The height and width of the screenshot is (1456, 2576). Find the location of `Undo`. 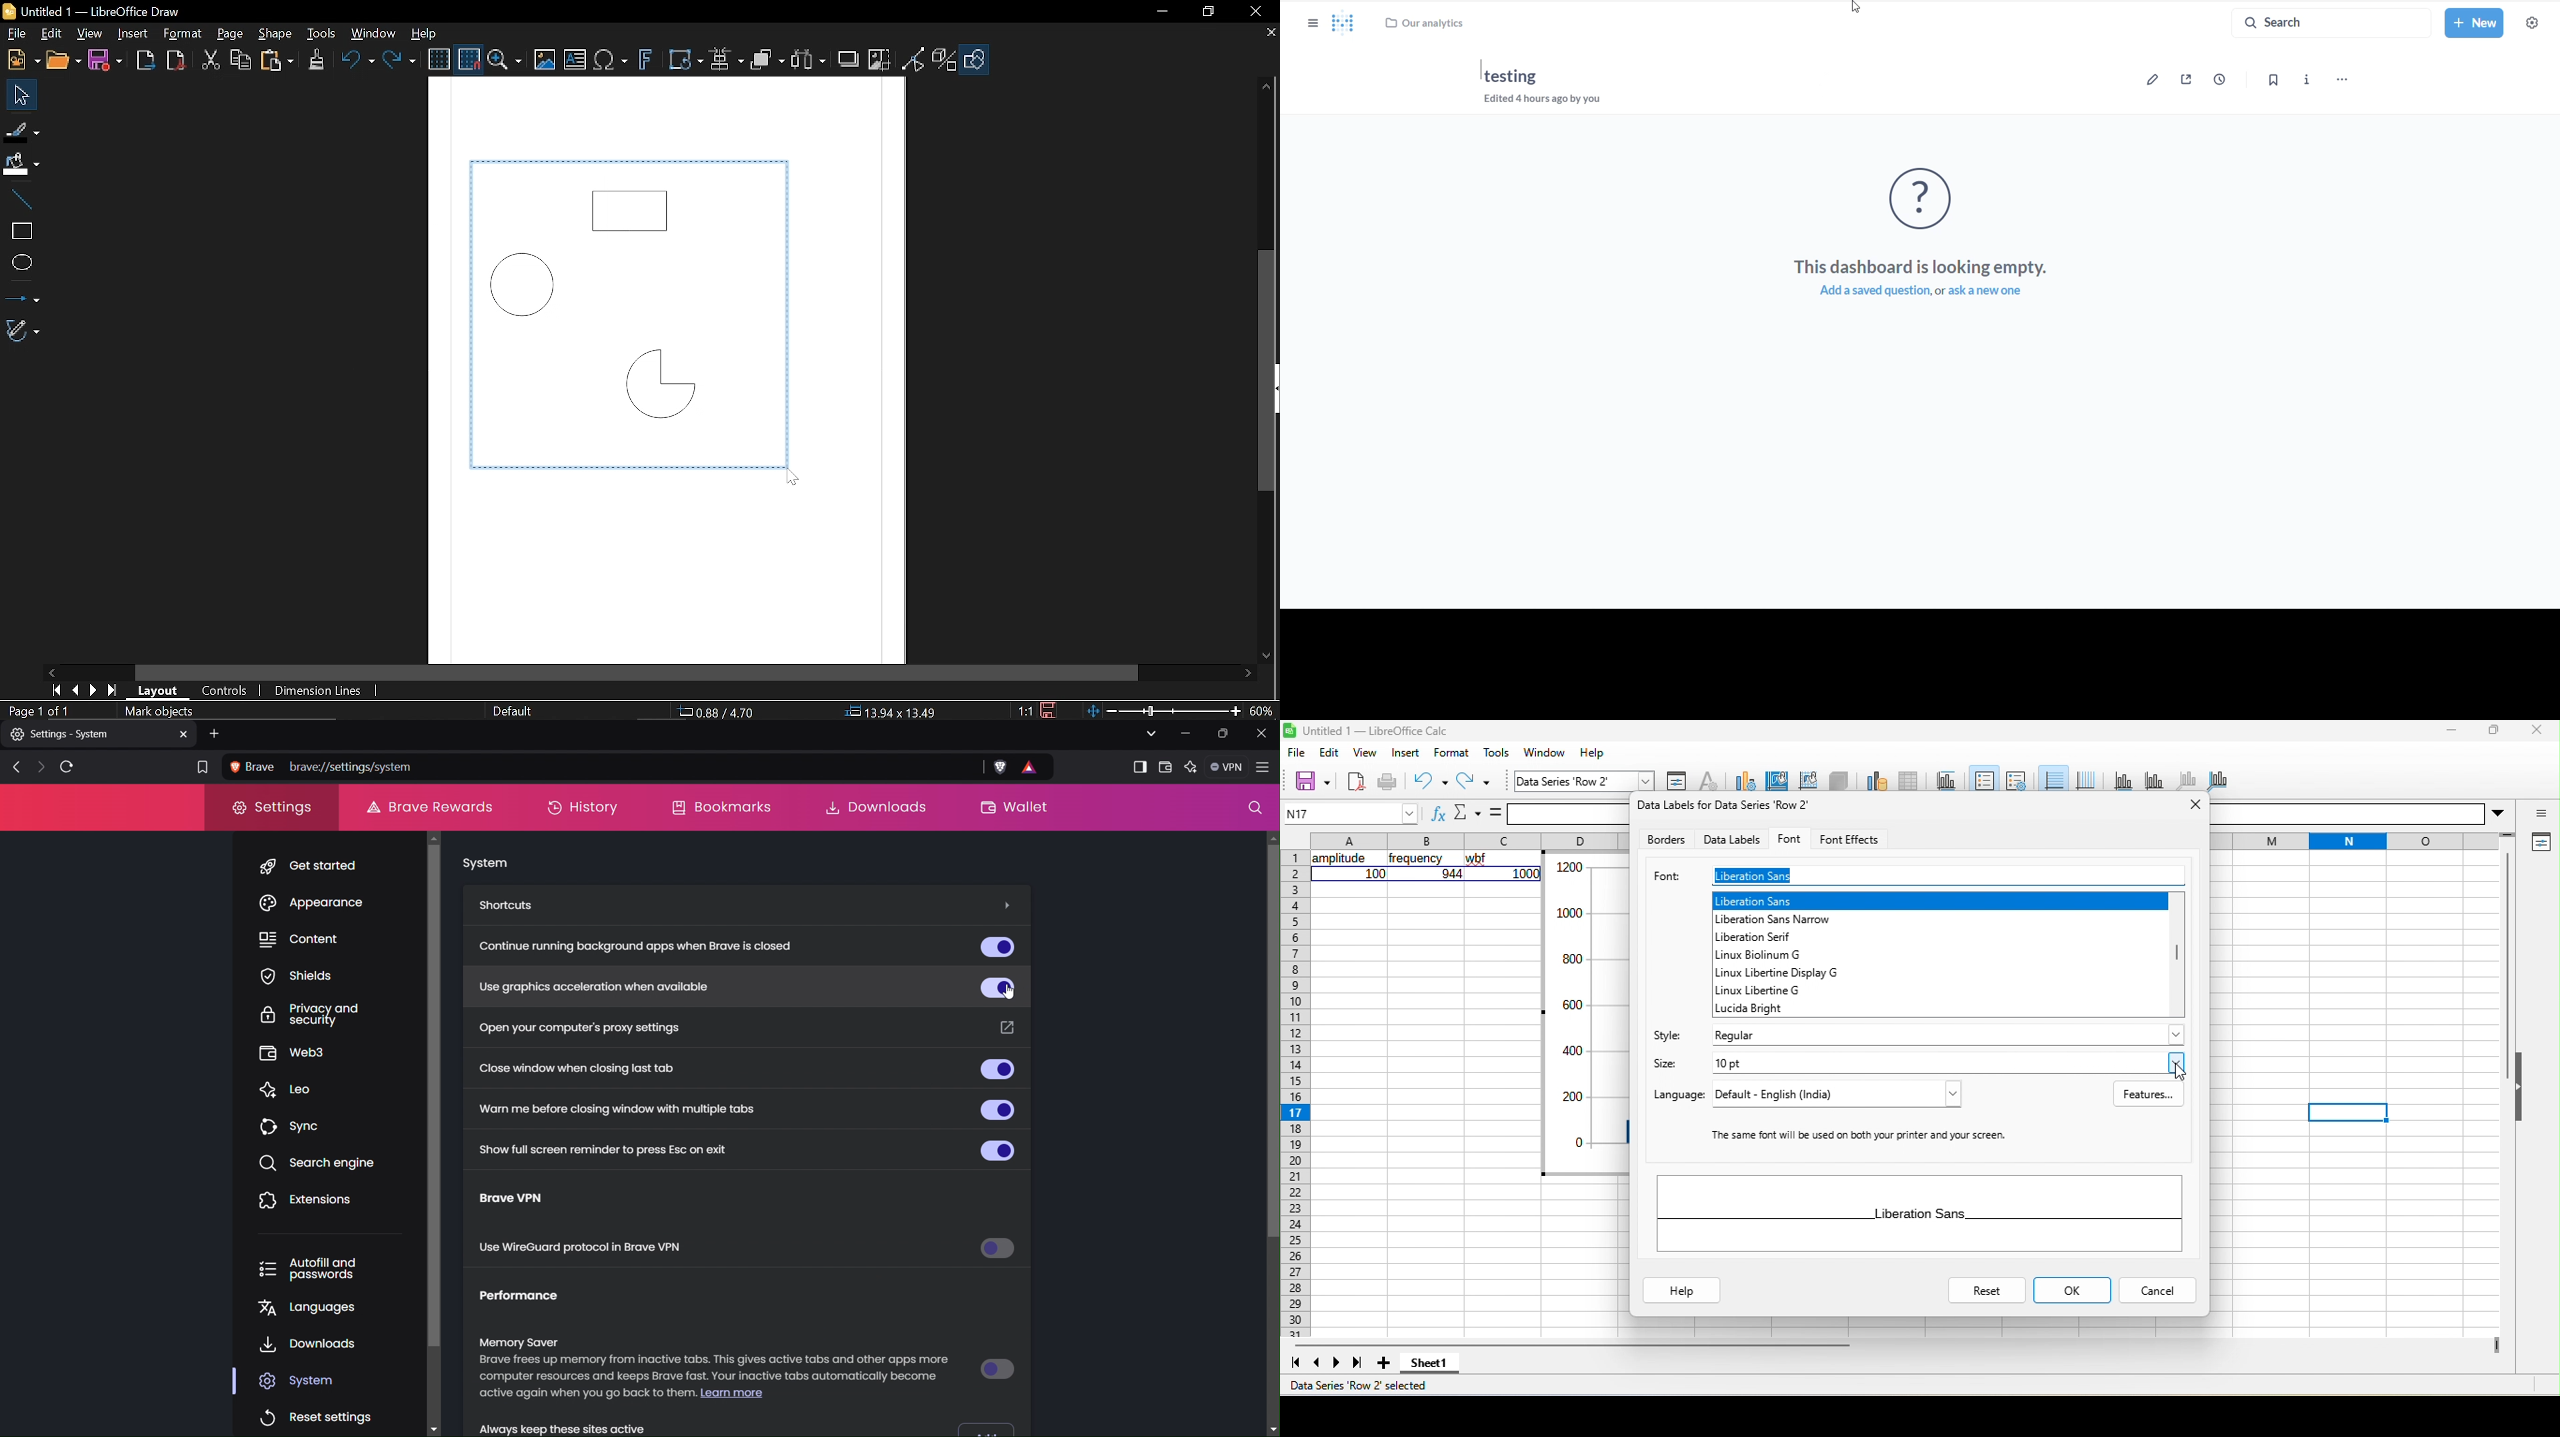

Undo is located at coordinates (356, 62).